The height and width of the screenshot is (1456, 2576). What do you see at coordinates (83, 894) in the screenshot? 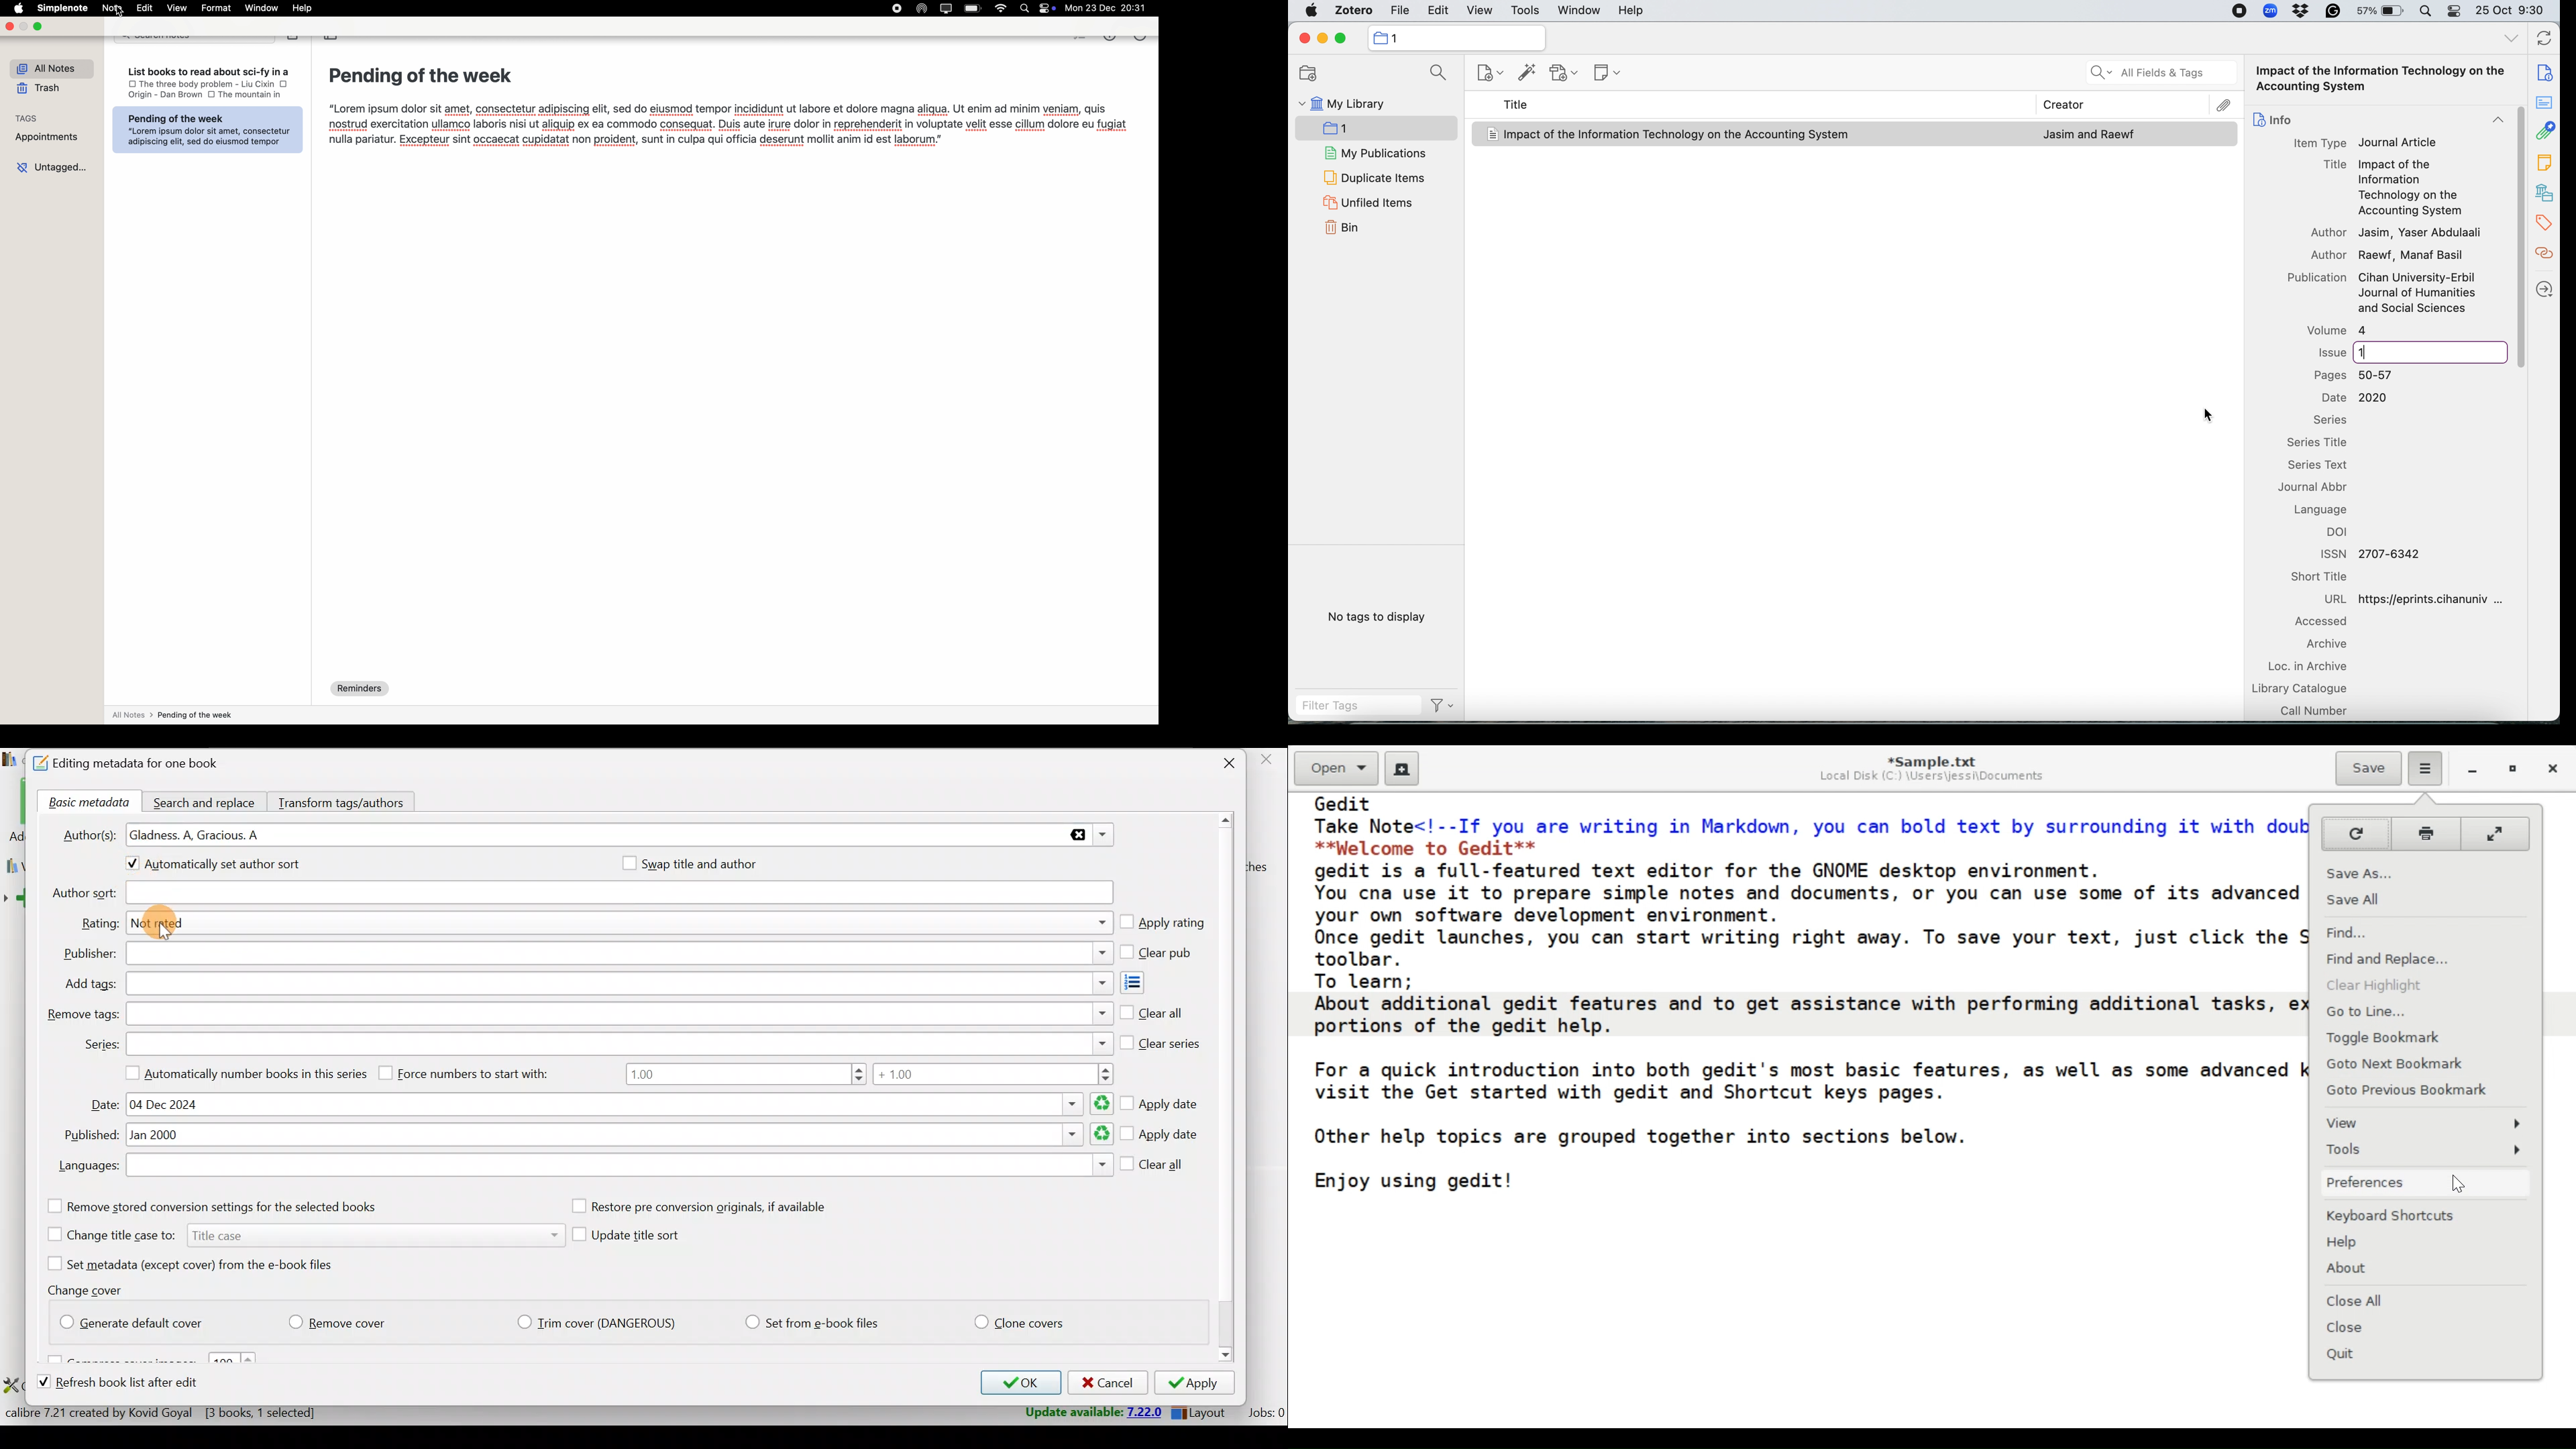
I see `Author sort:` at bounding box center [83, 894].